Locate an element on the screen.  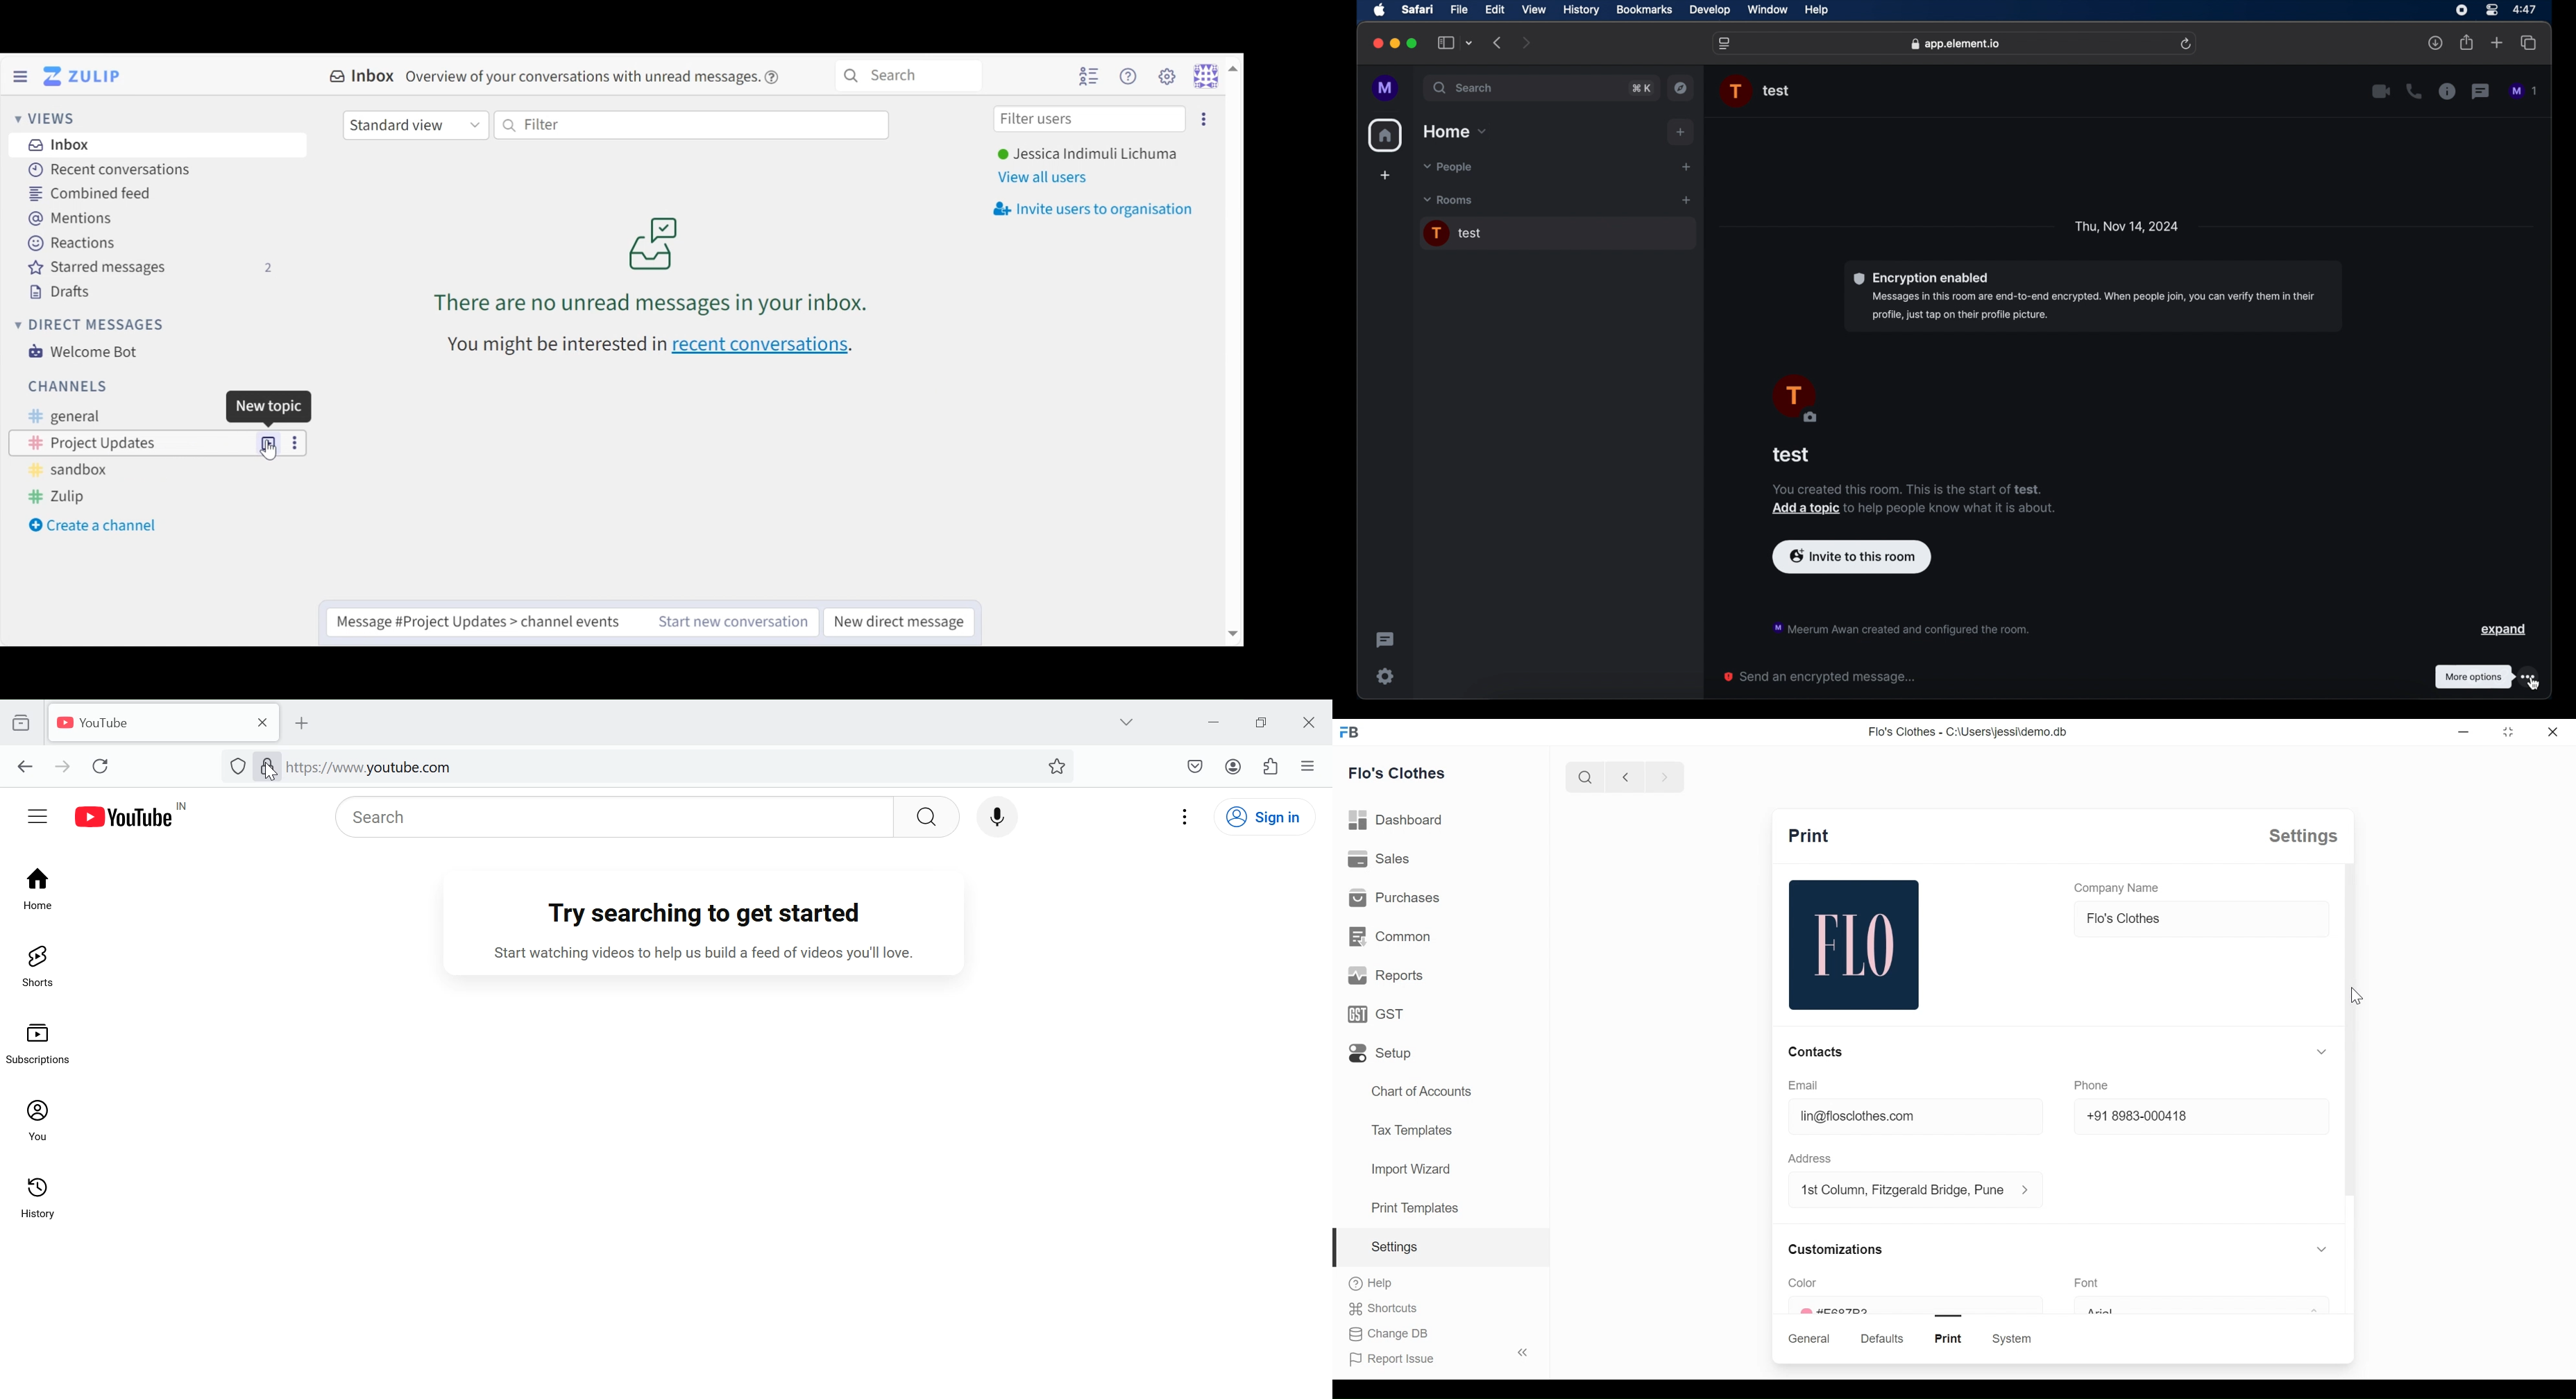
settings is located at coordinates (1384, 676).